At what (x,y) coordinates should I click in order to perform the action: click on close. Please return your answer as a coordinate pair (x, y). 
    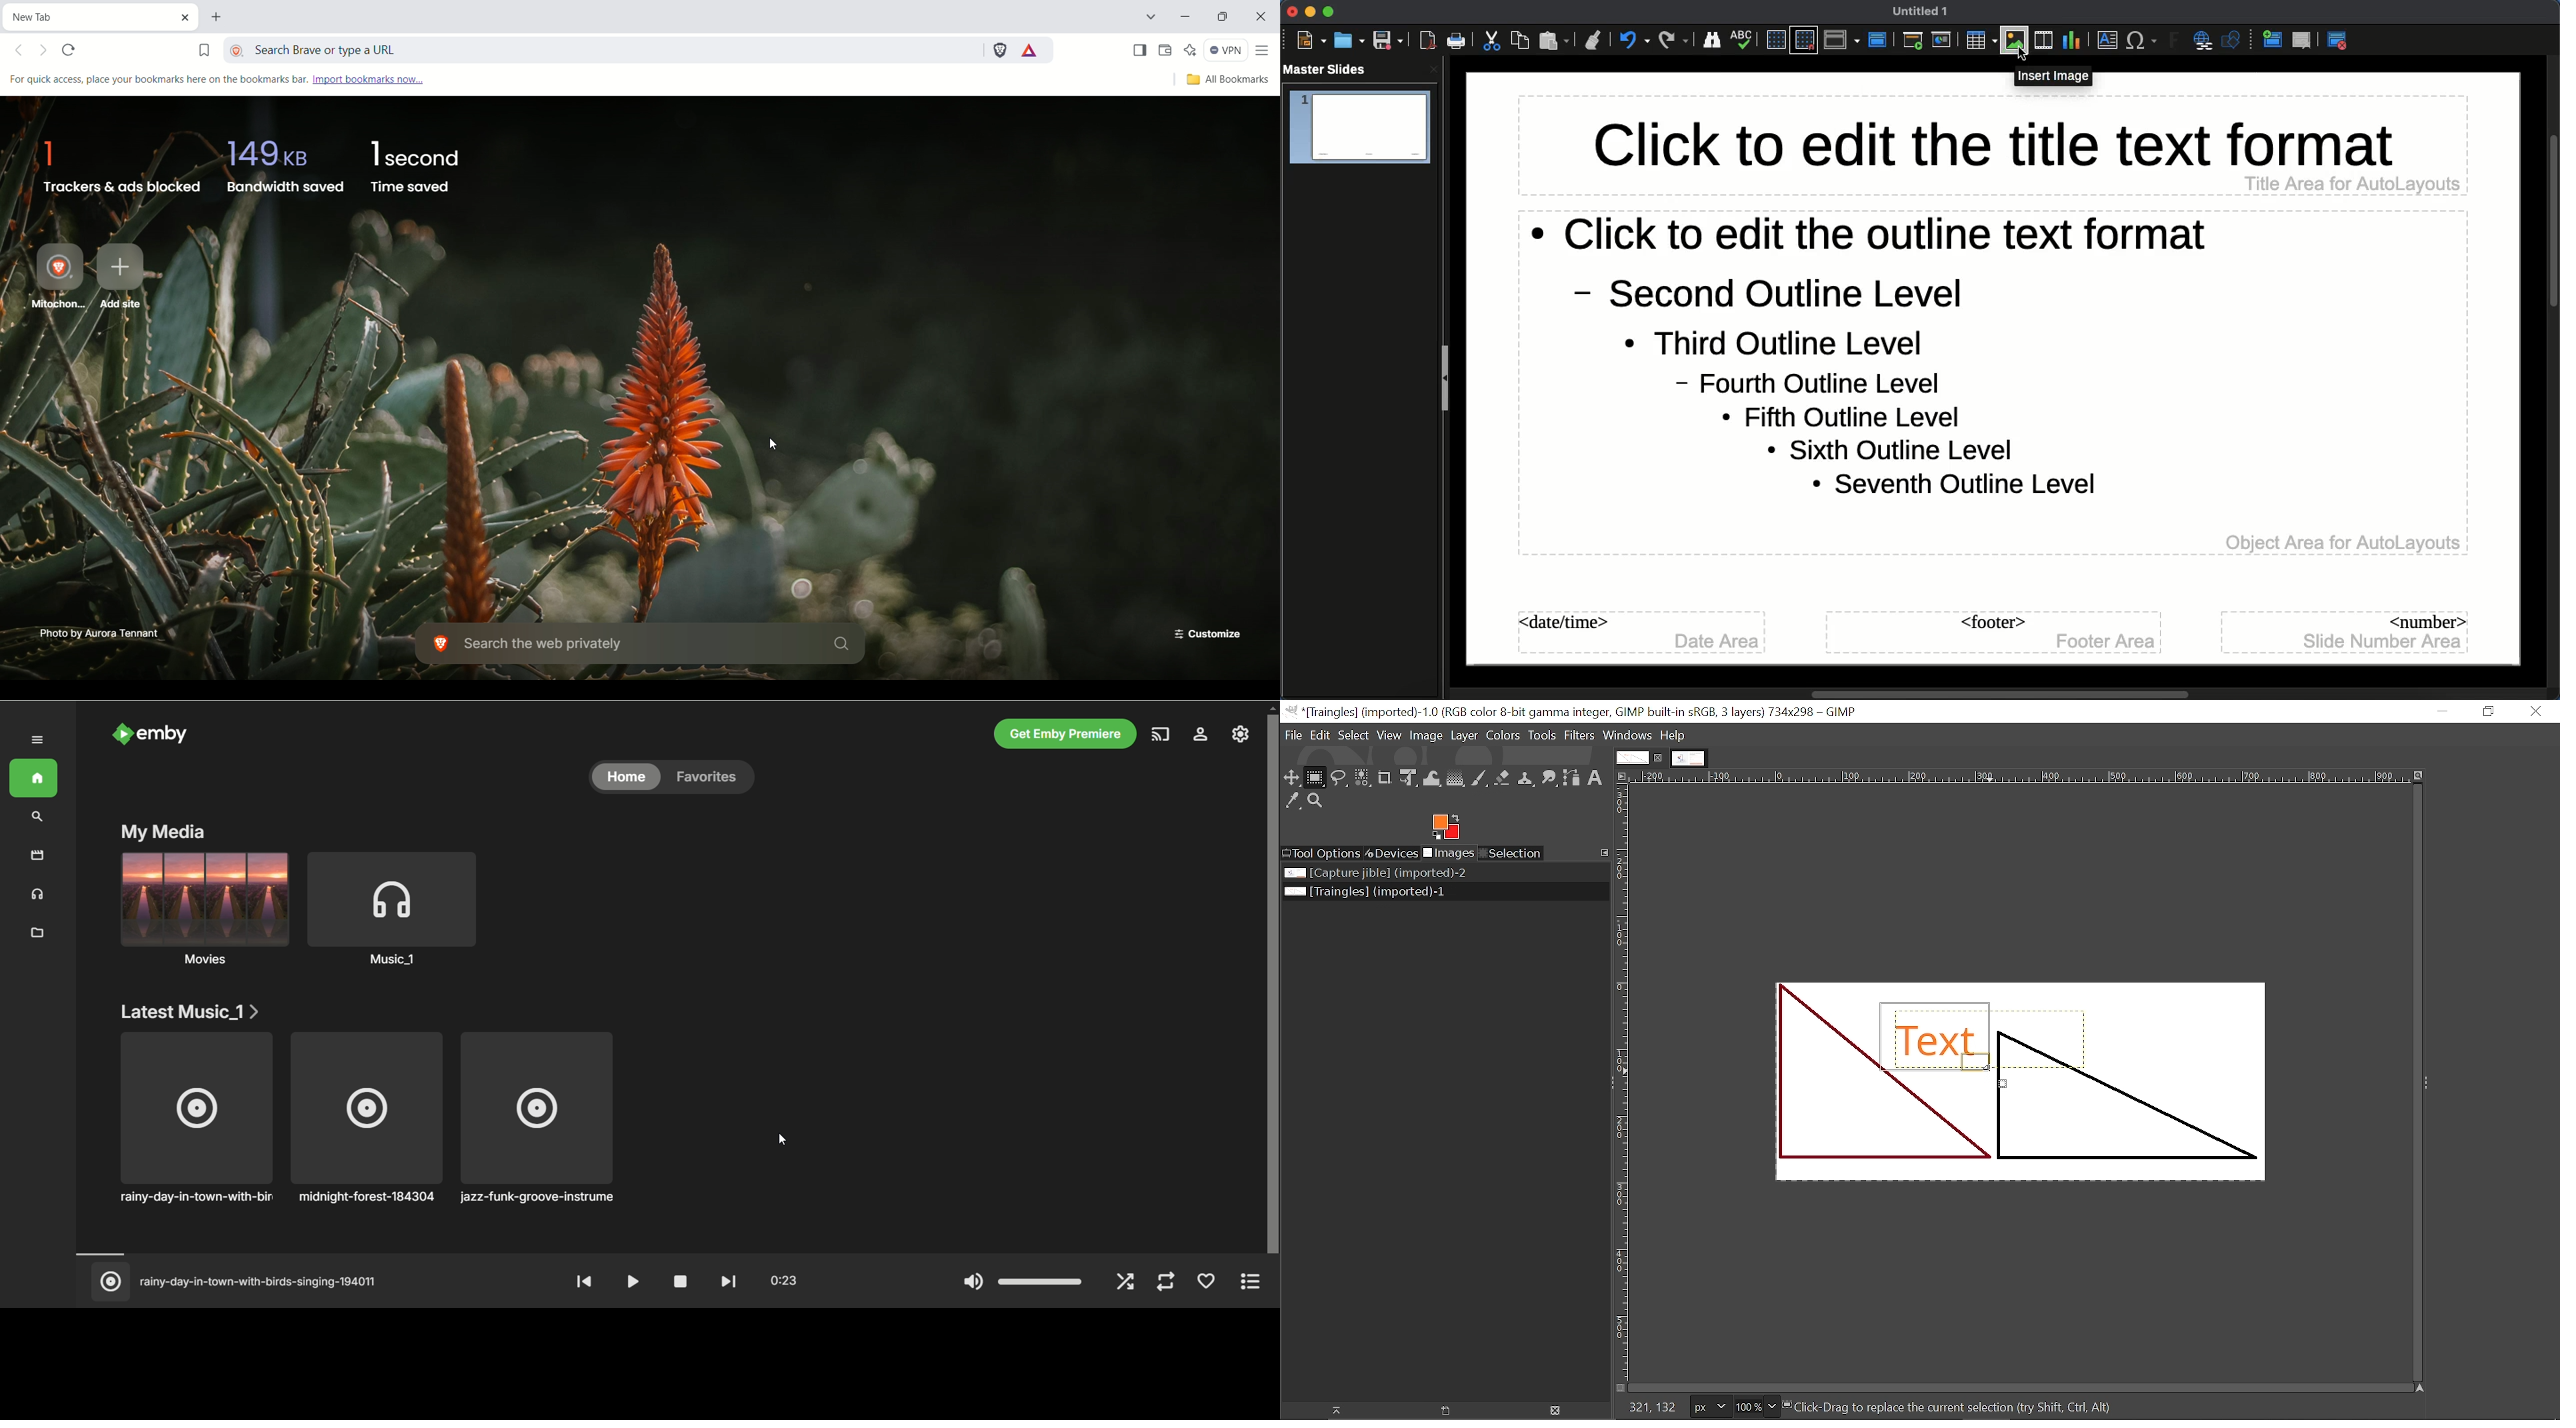
    Looking at the image, I should click on (1261, 19).